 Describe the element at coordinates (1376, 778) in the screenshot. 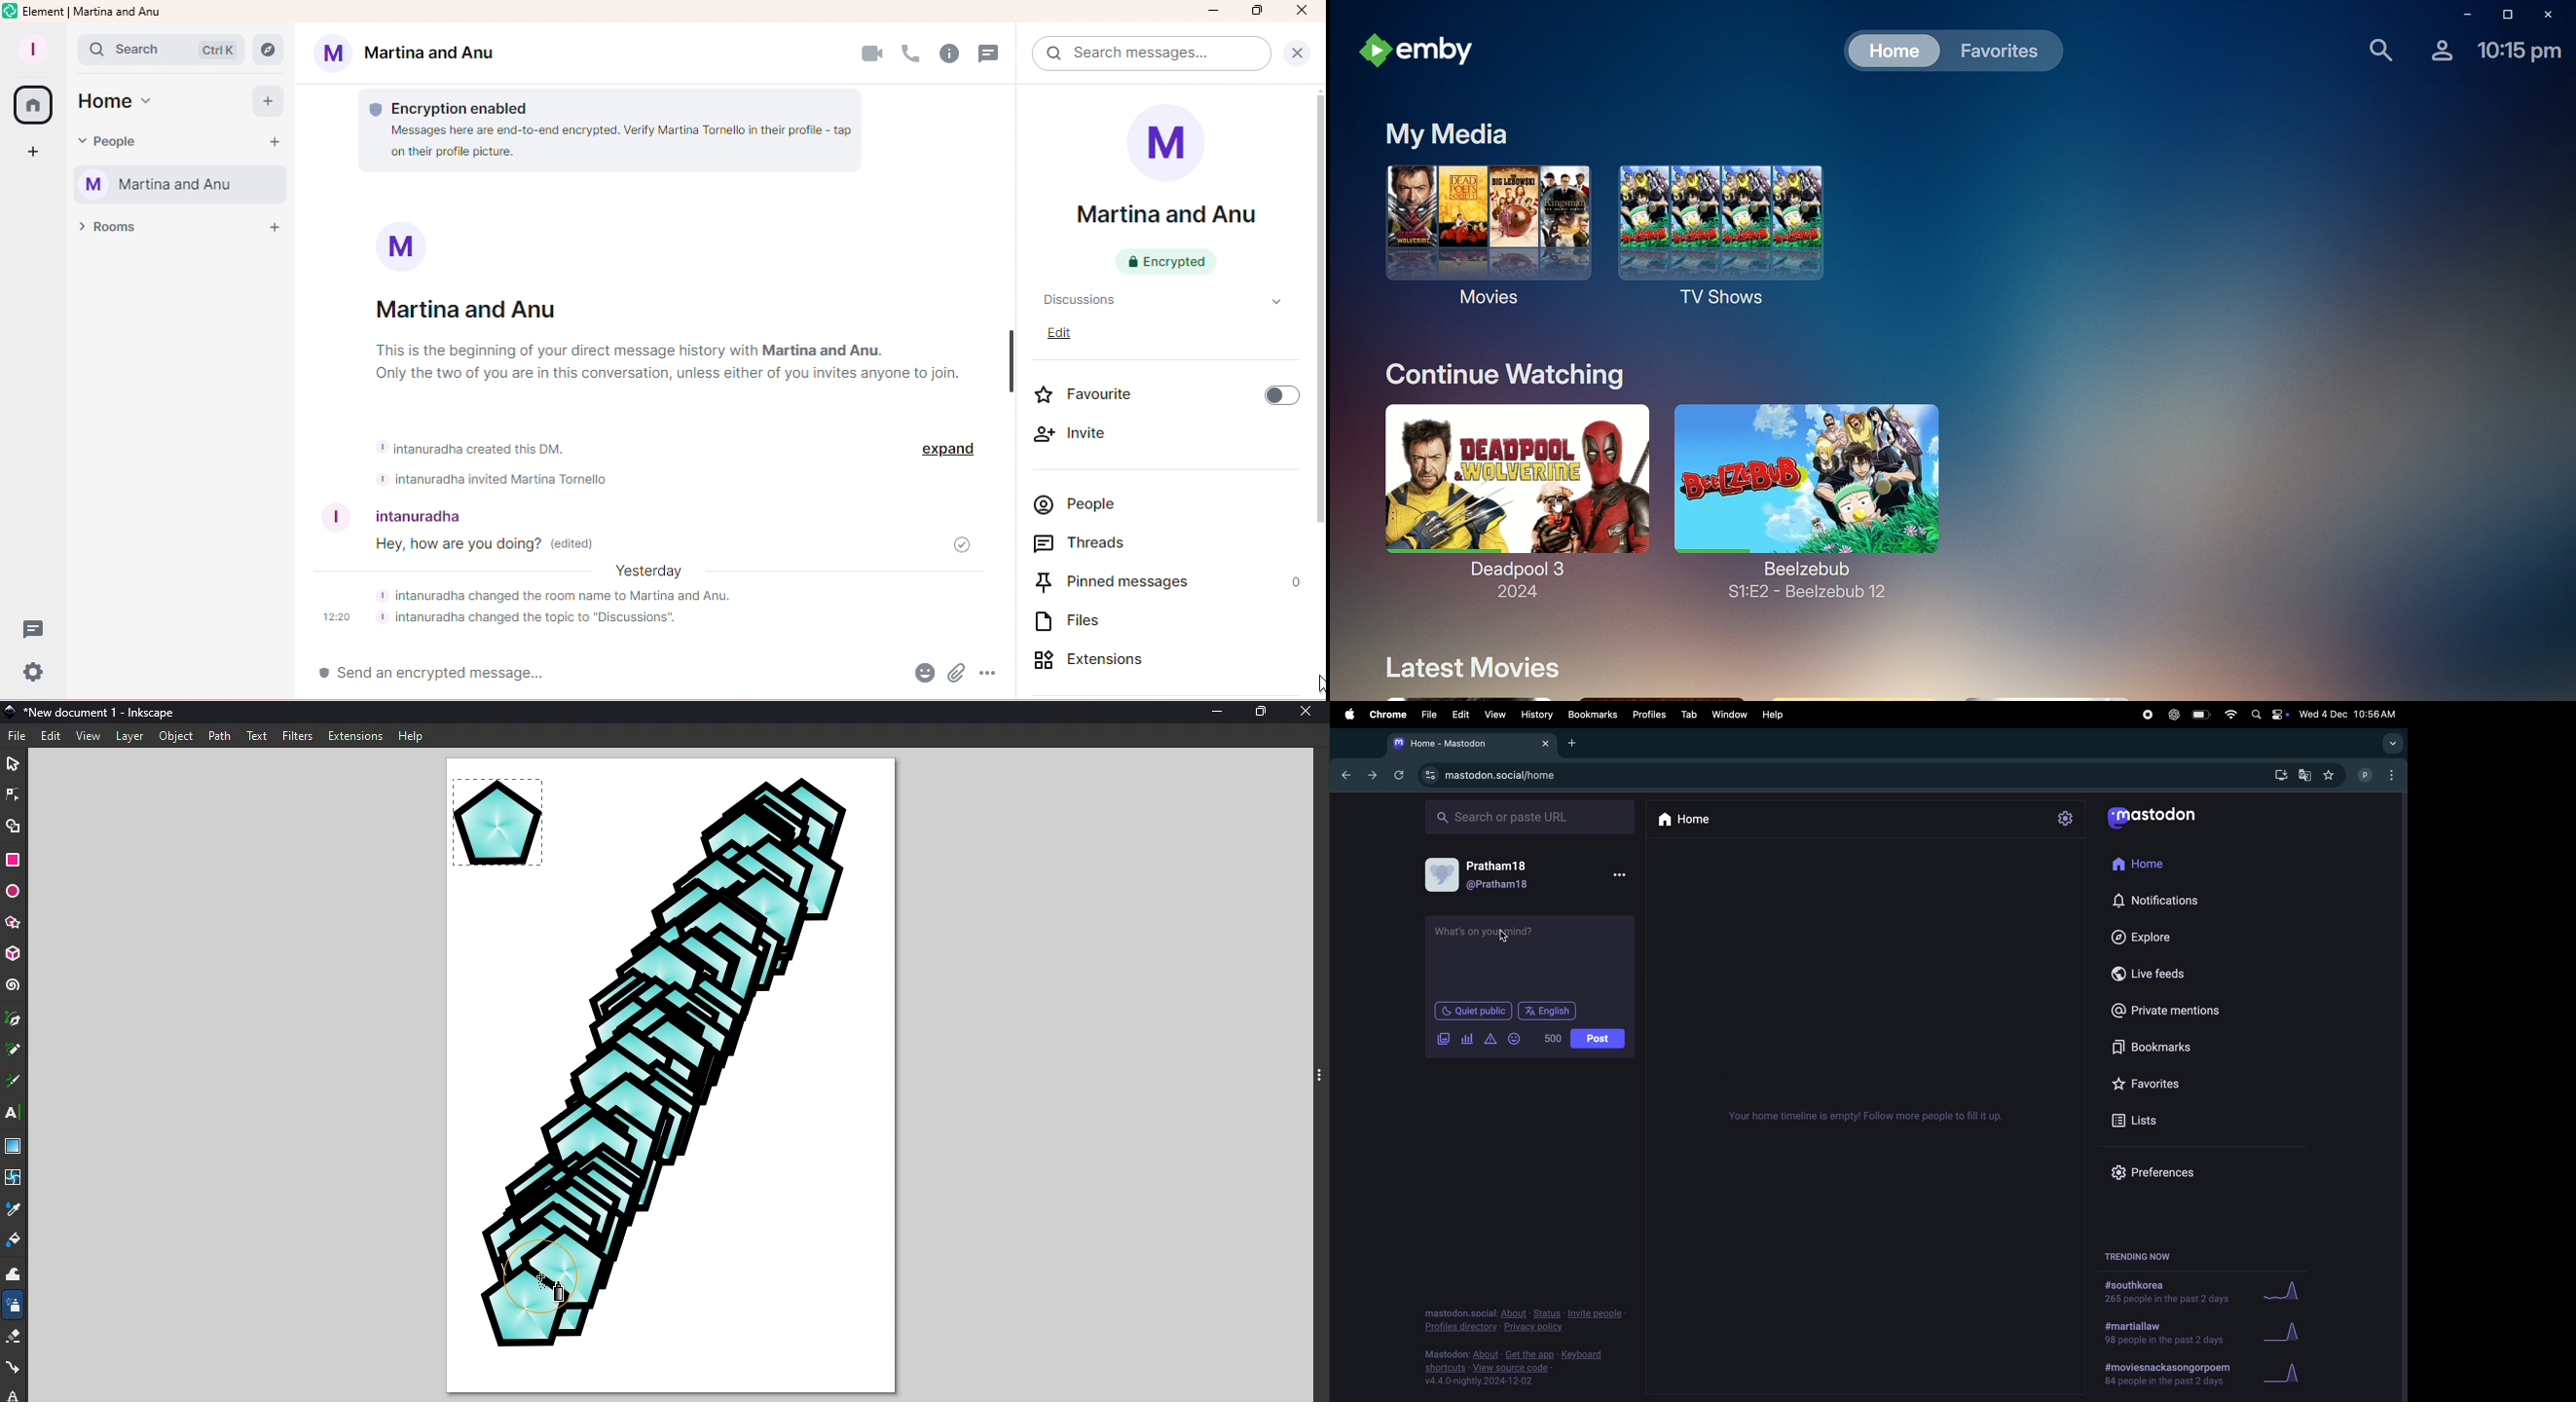

I see `next tab` at that location.